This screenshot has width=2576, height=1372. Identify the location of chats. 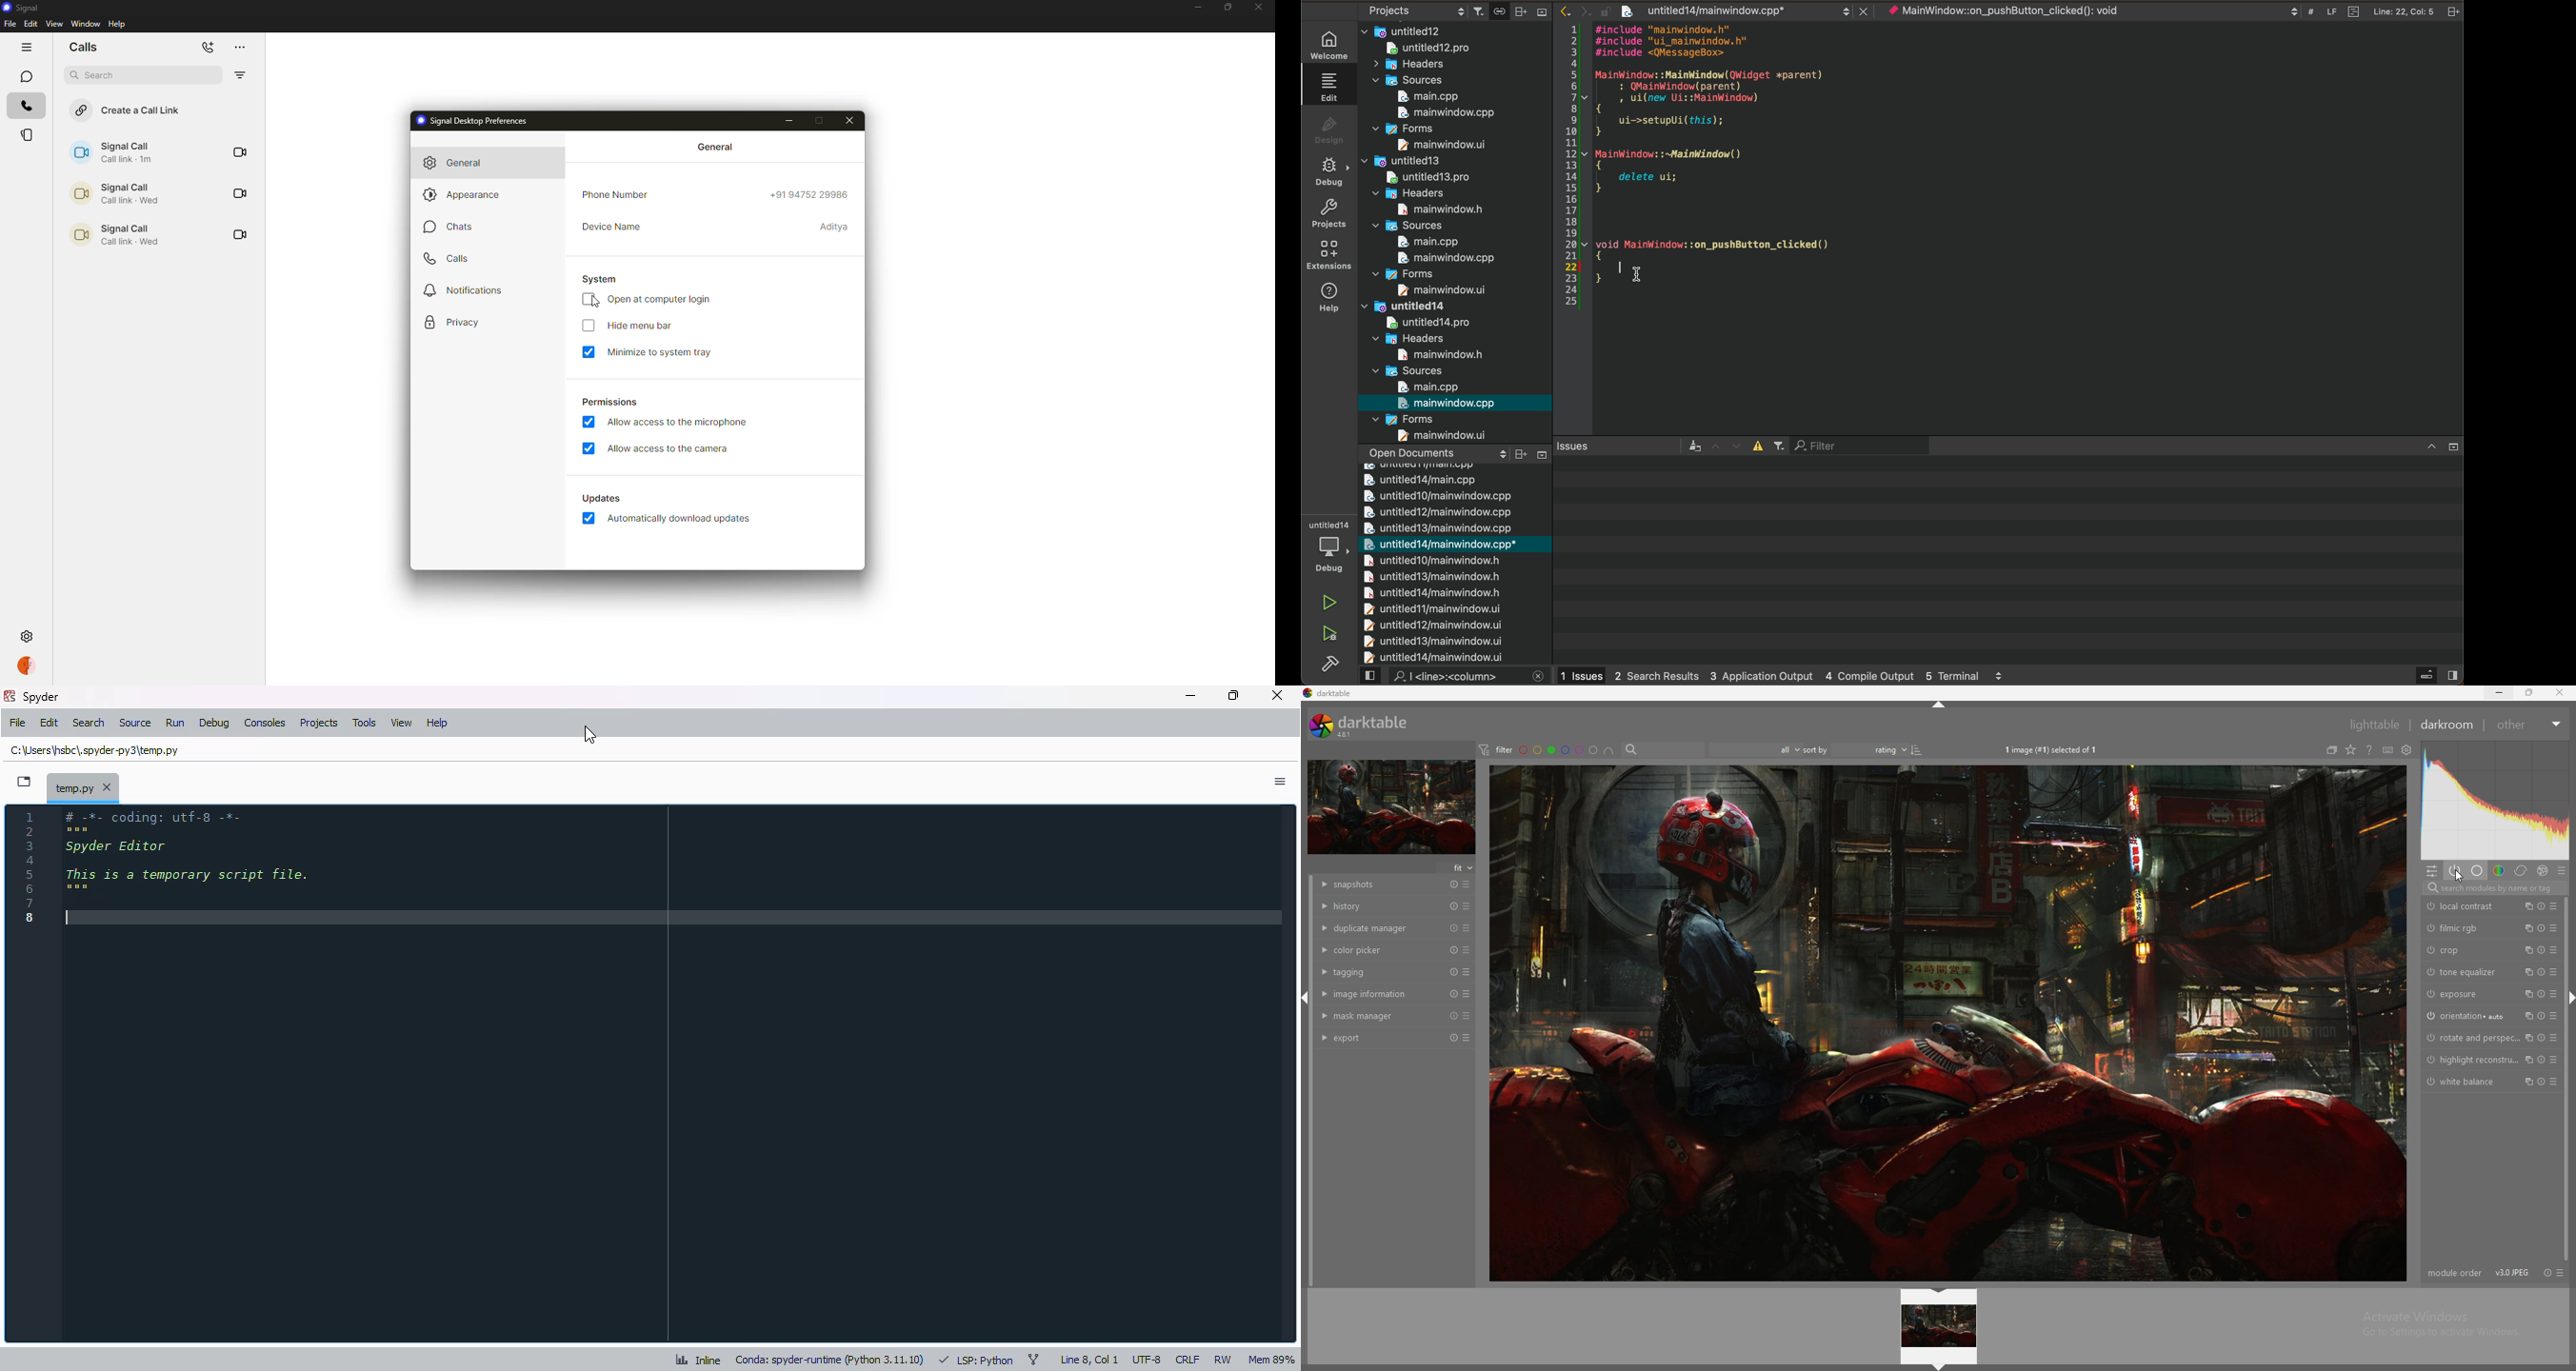
(83, 46).